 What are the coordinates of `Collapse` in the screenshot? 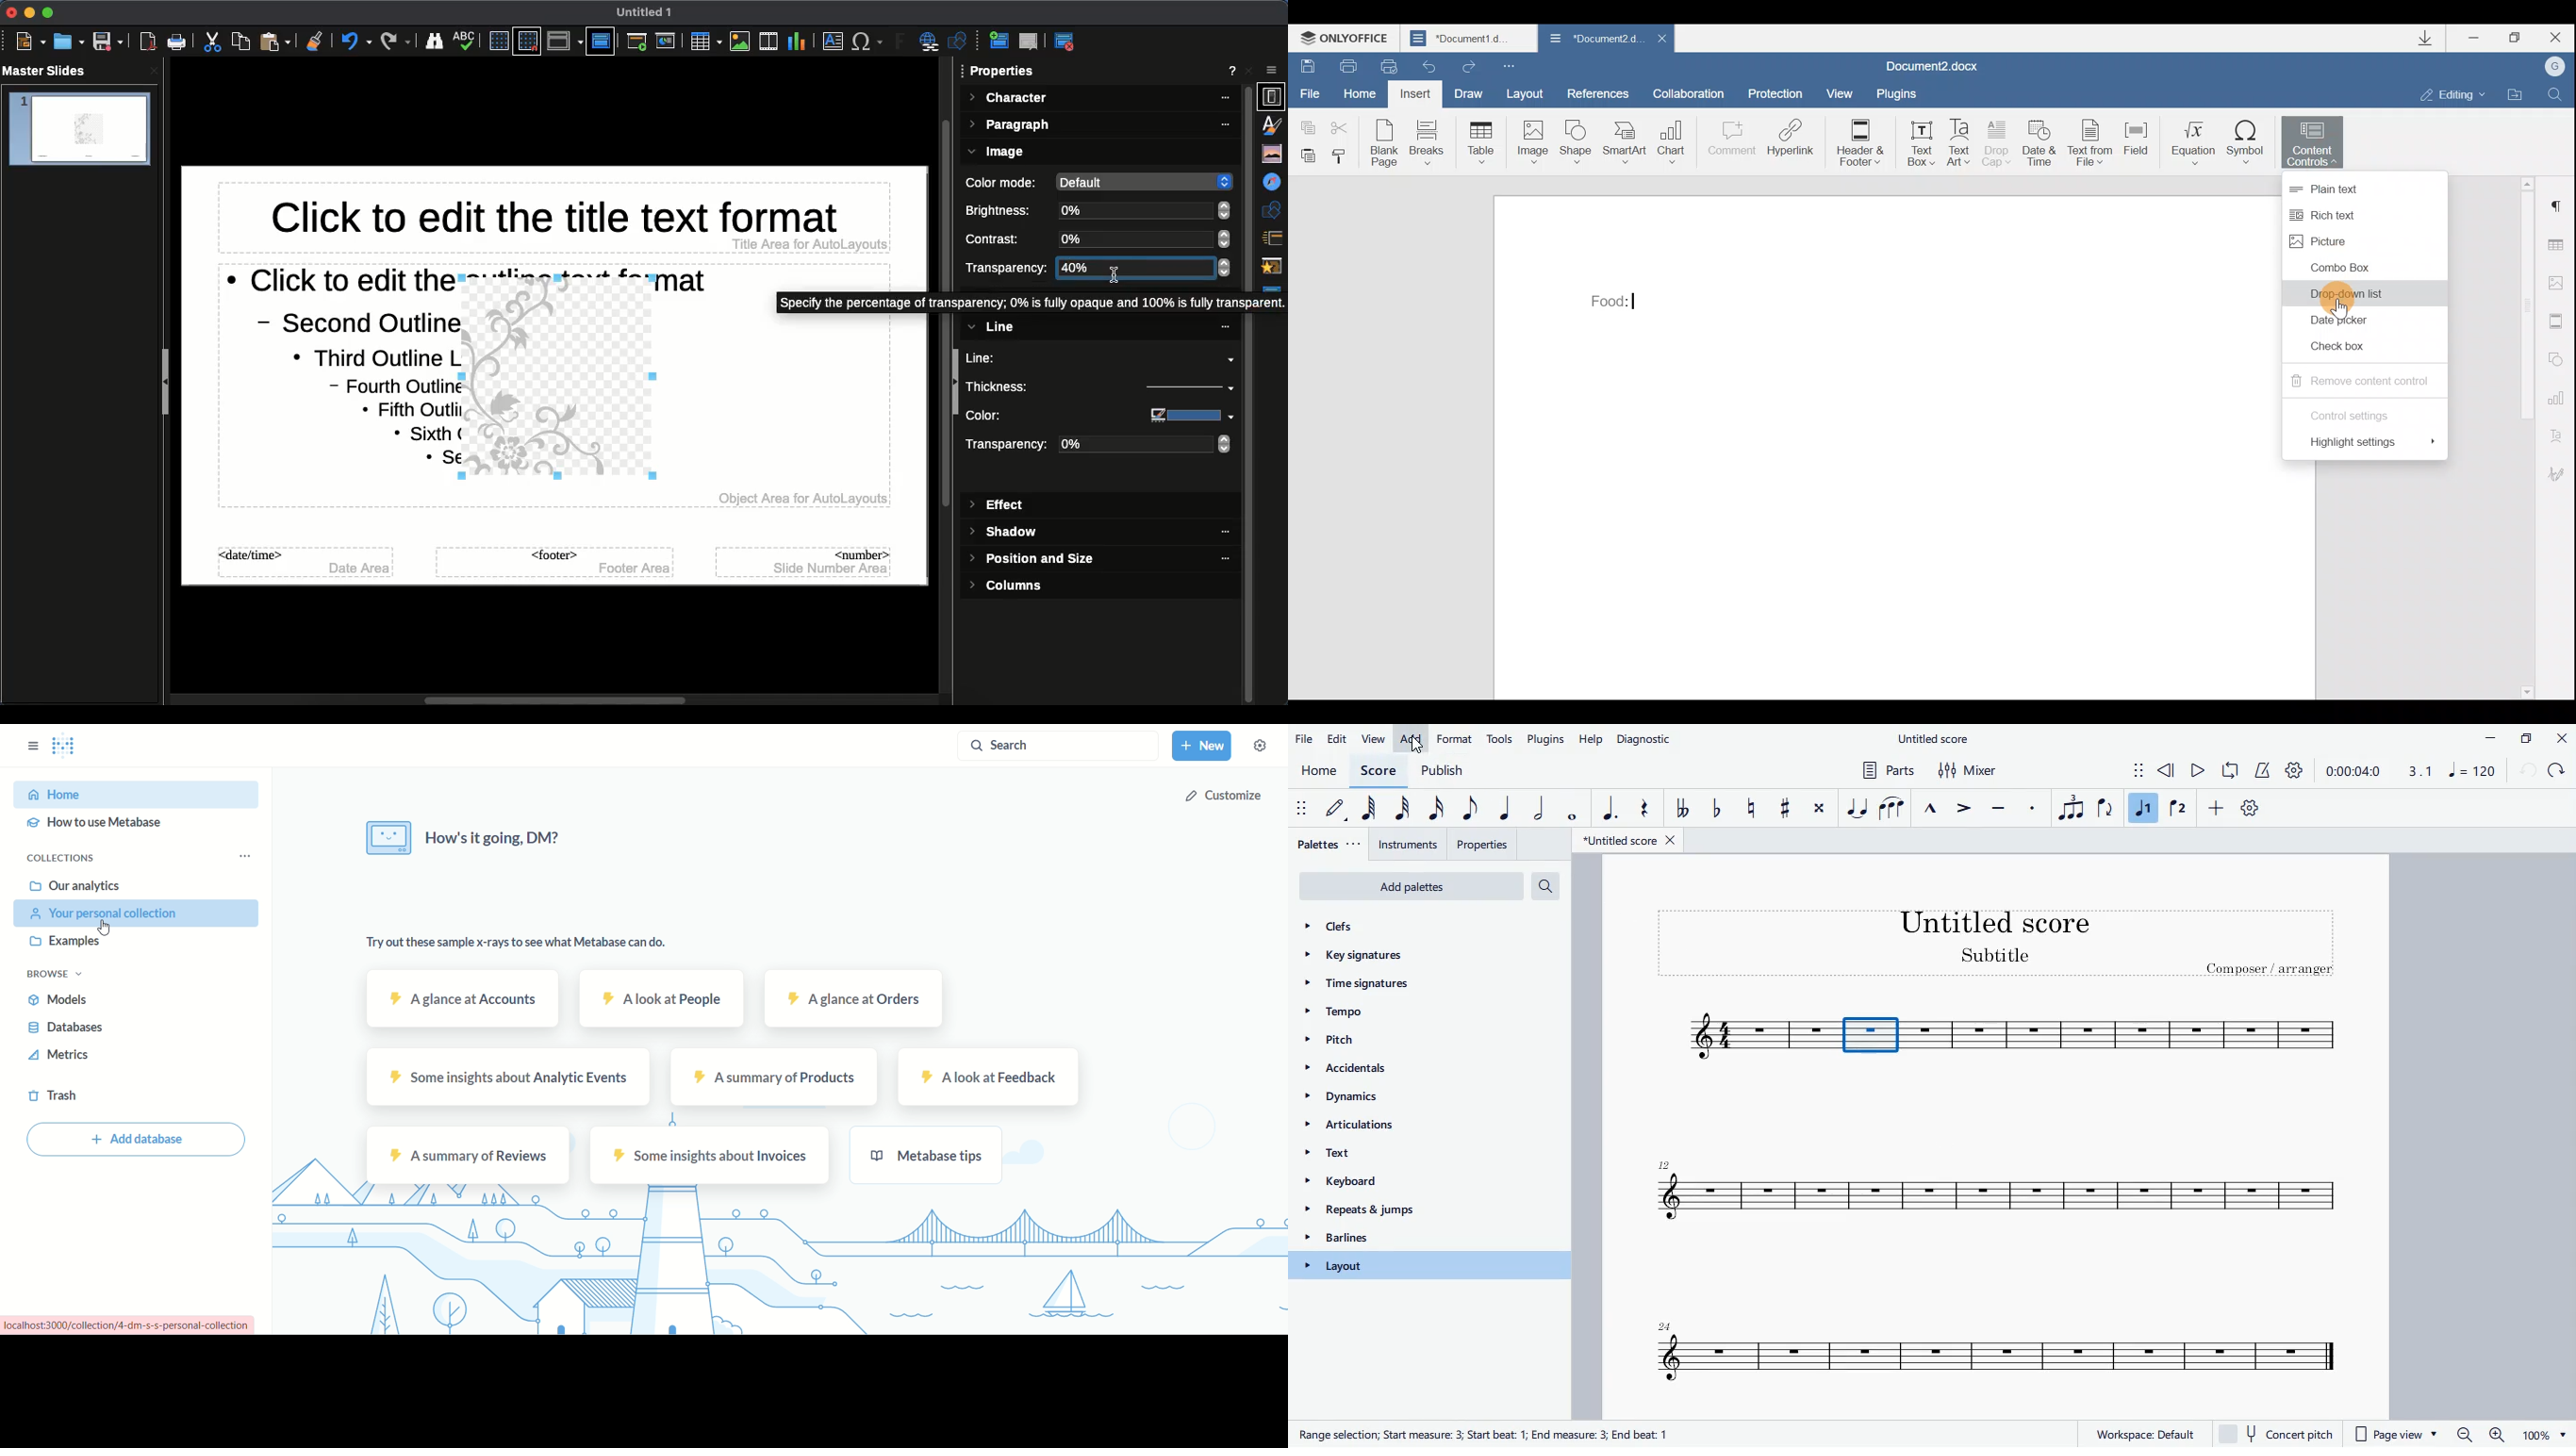 It's located at (169, 384).